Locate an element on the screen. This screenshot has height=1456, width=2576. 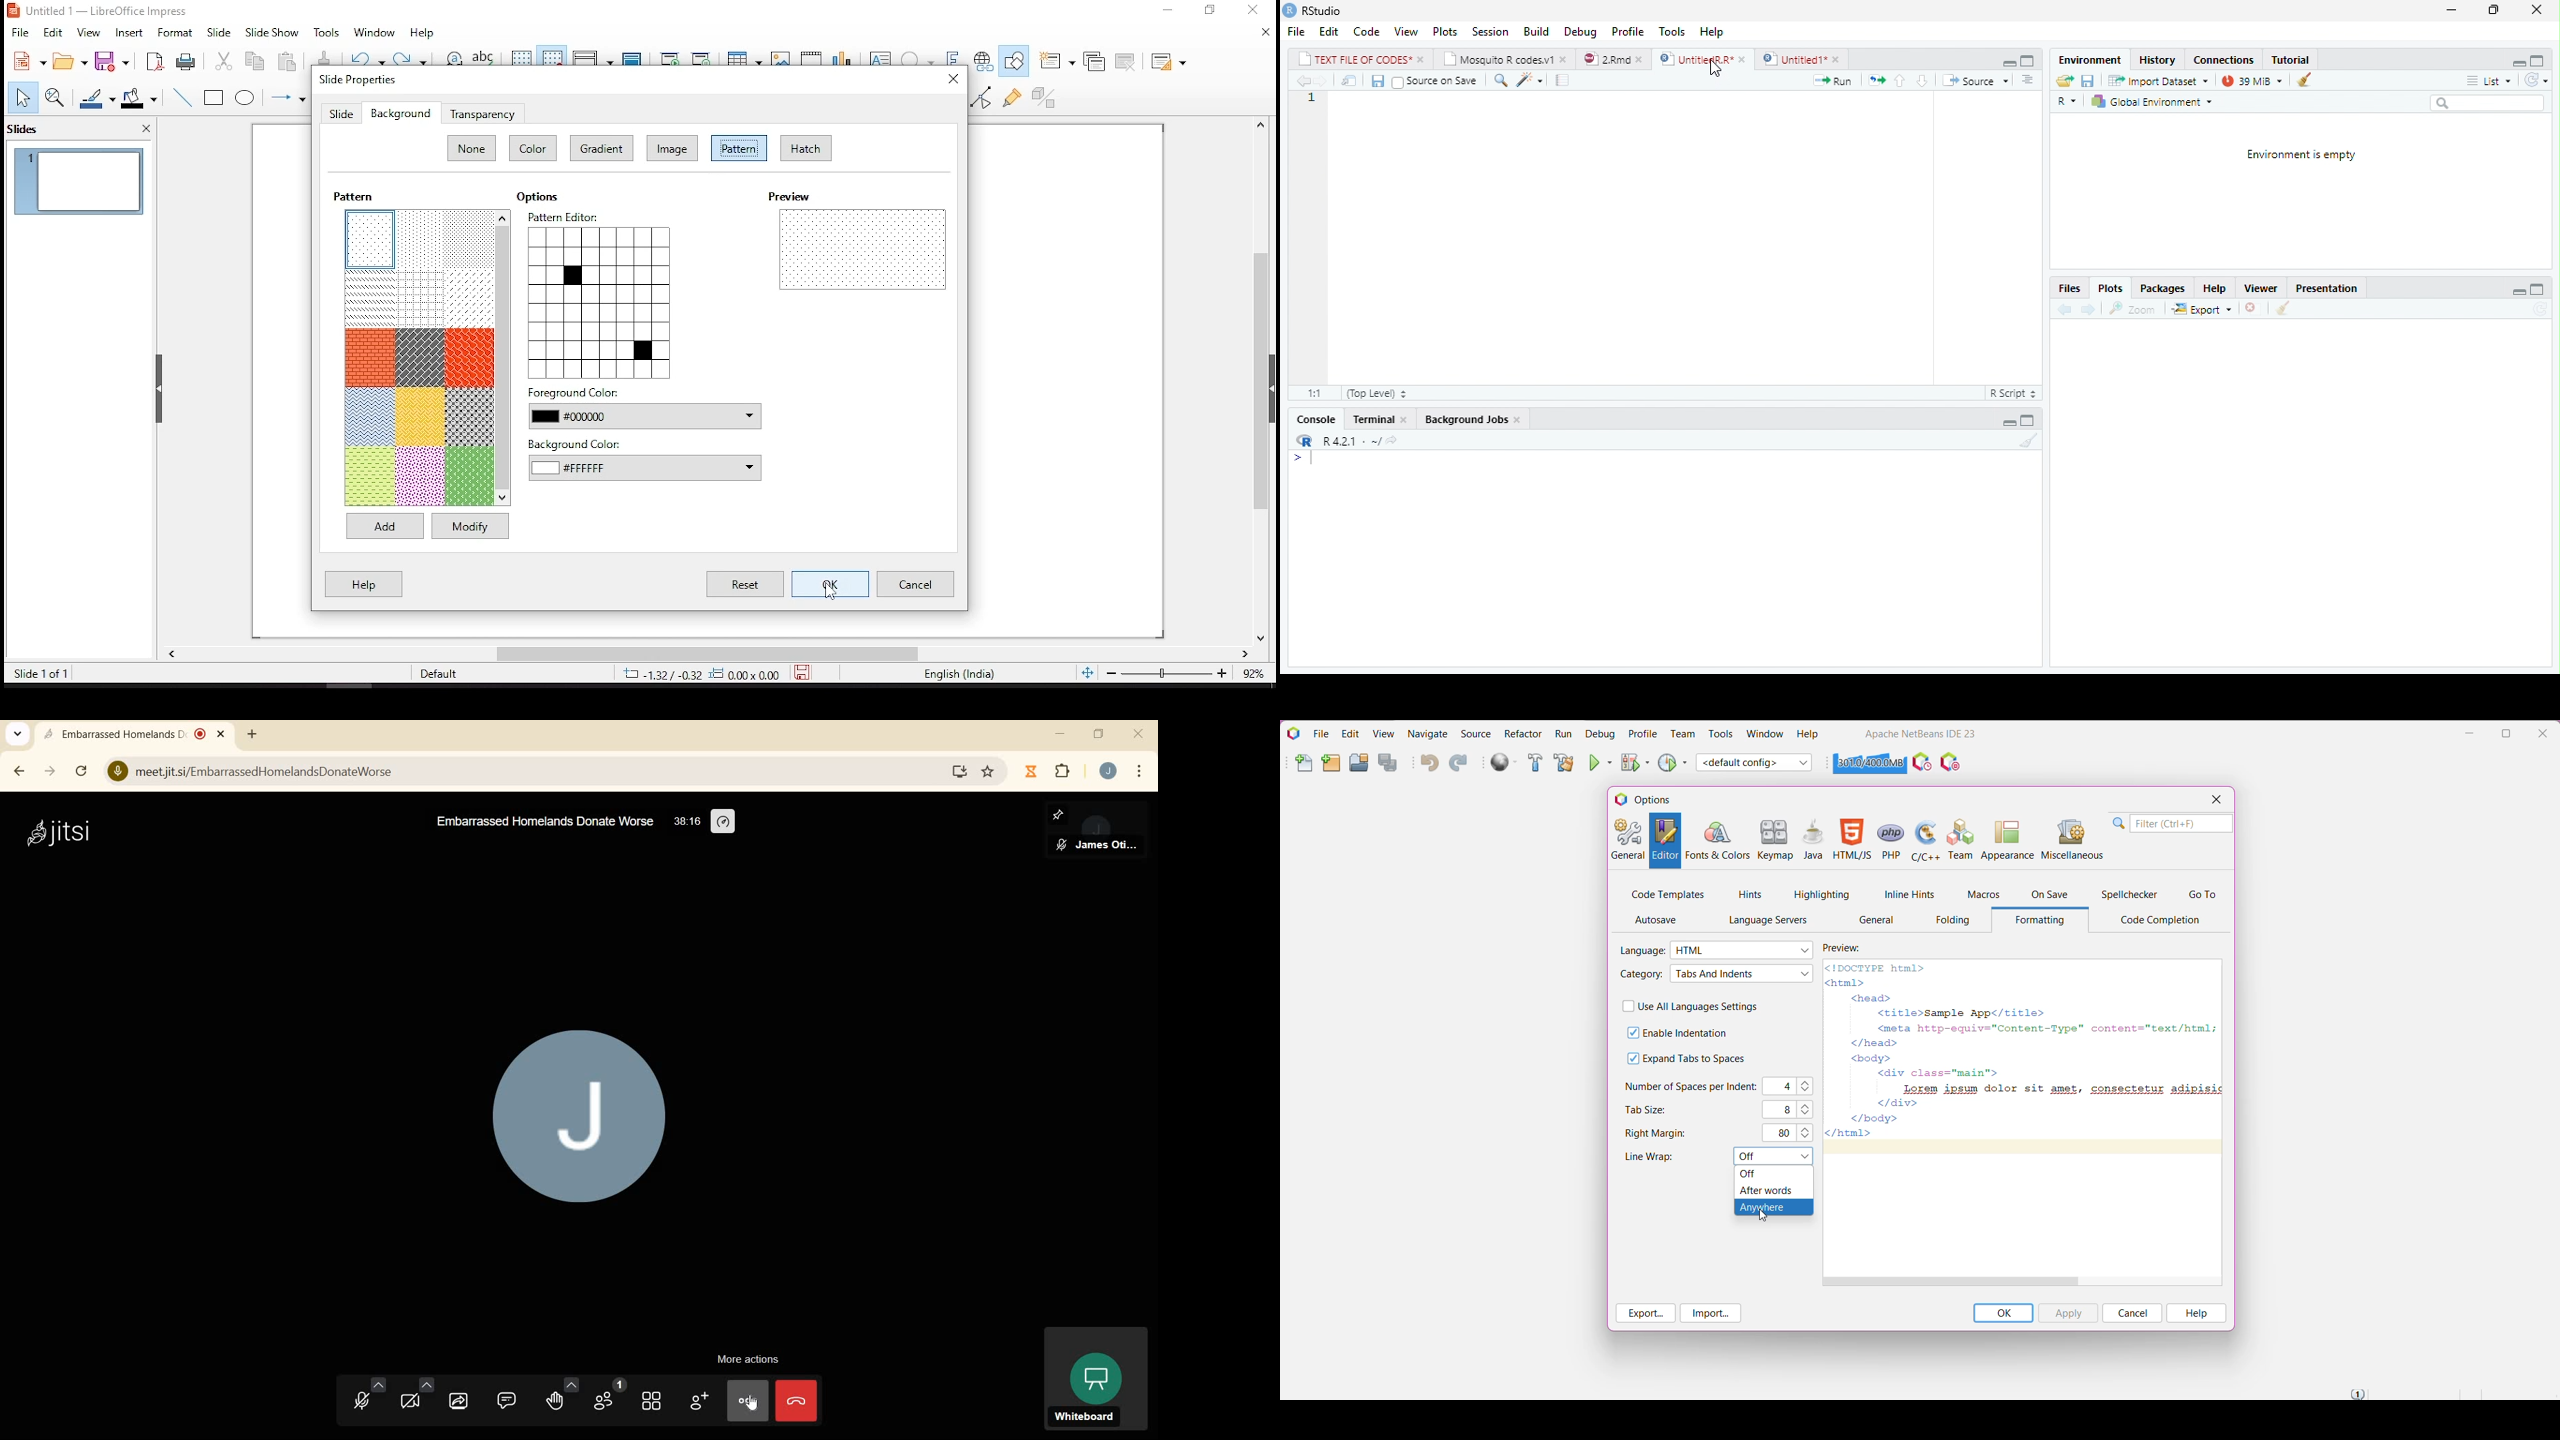
file is located at coordinates (20, 32).